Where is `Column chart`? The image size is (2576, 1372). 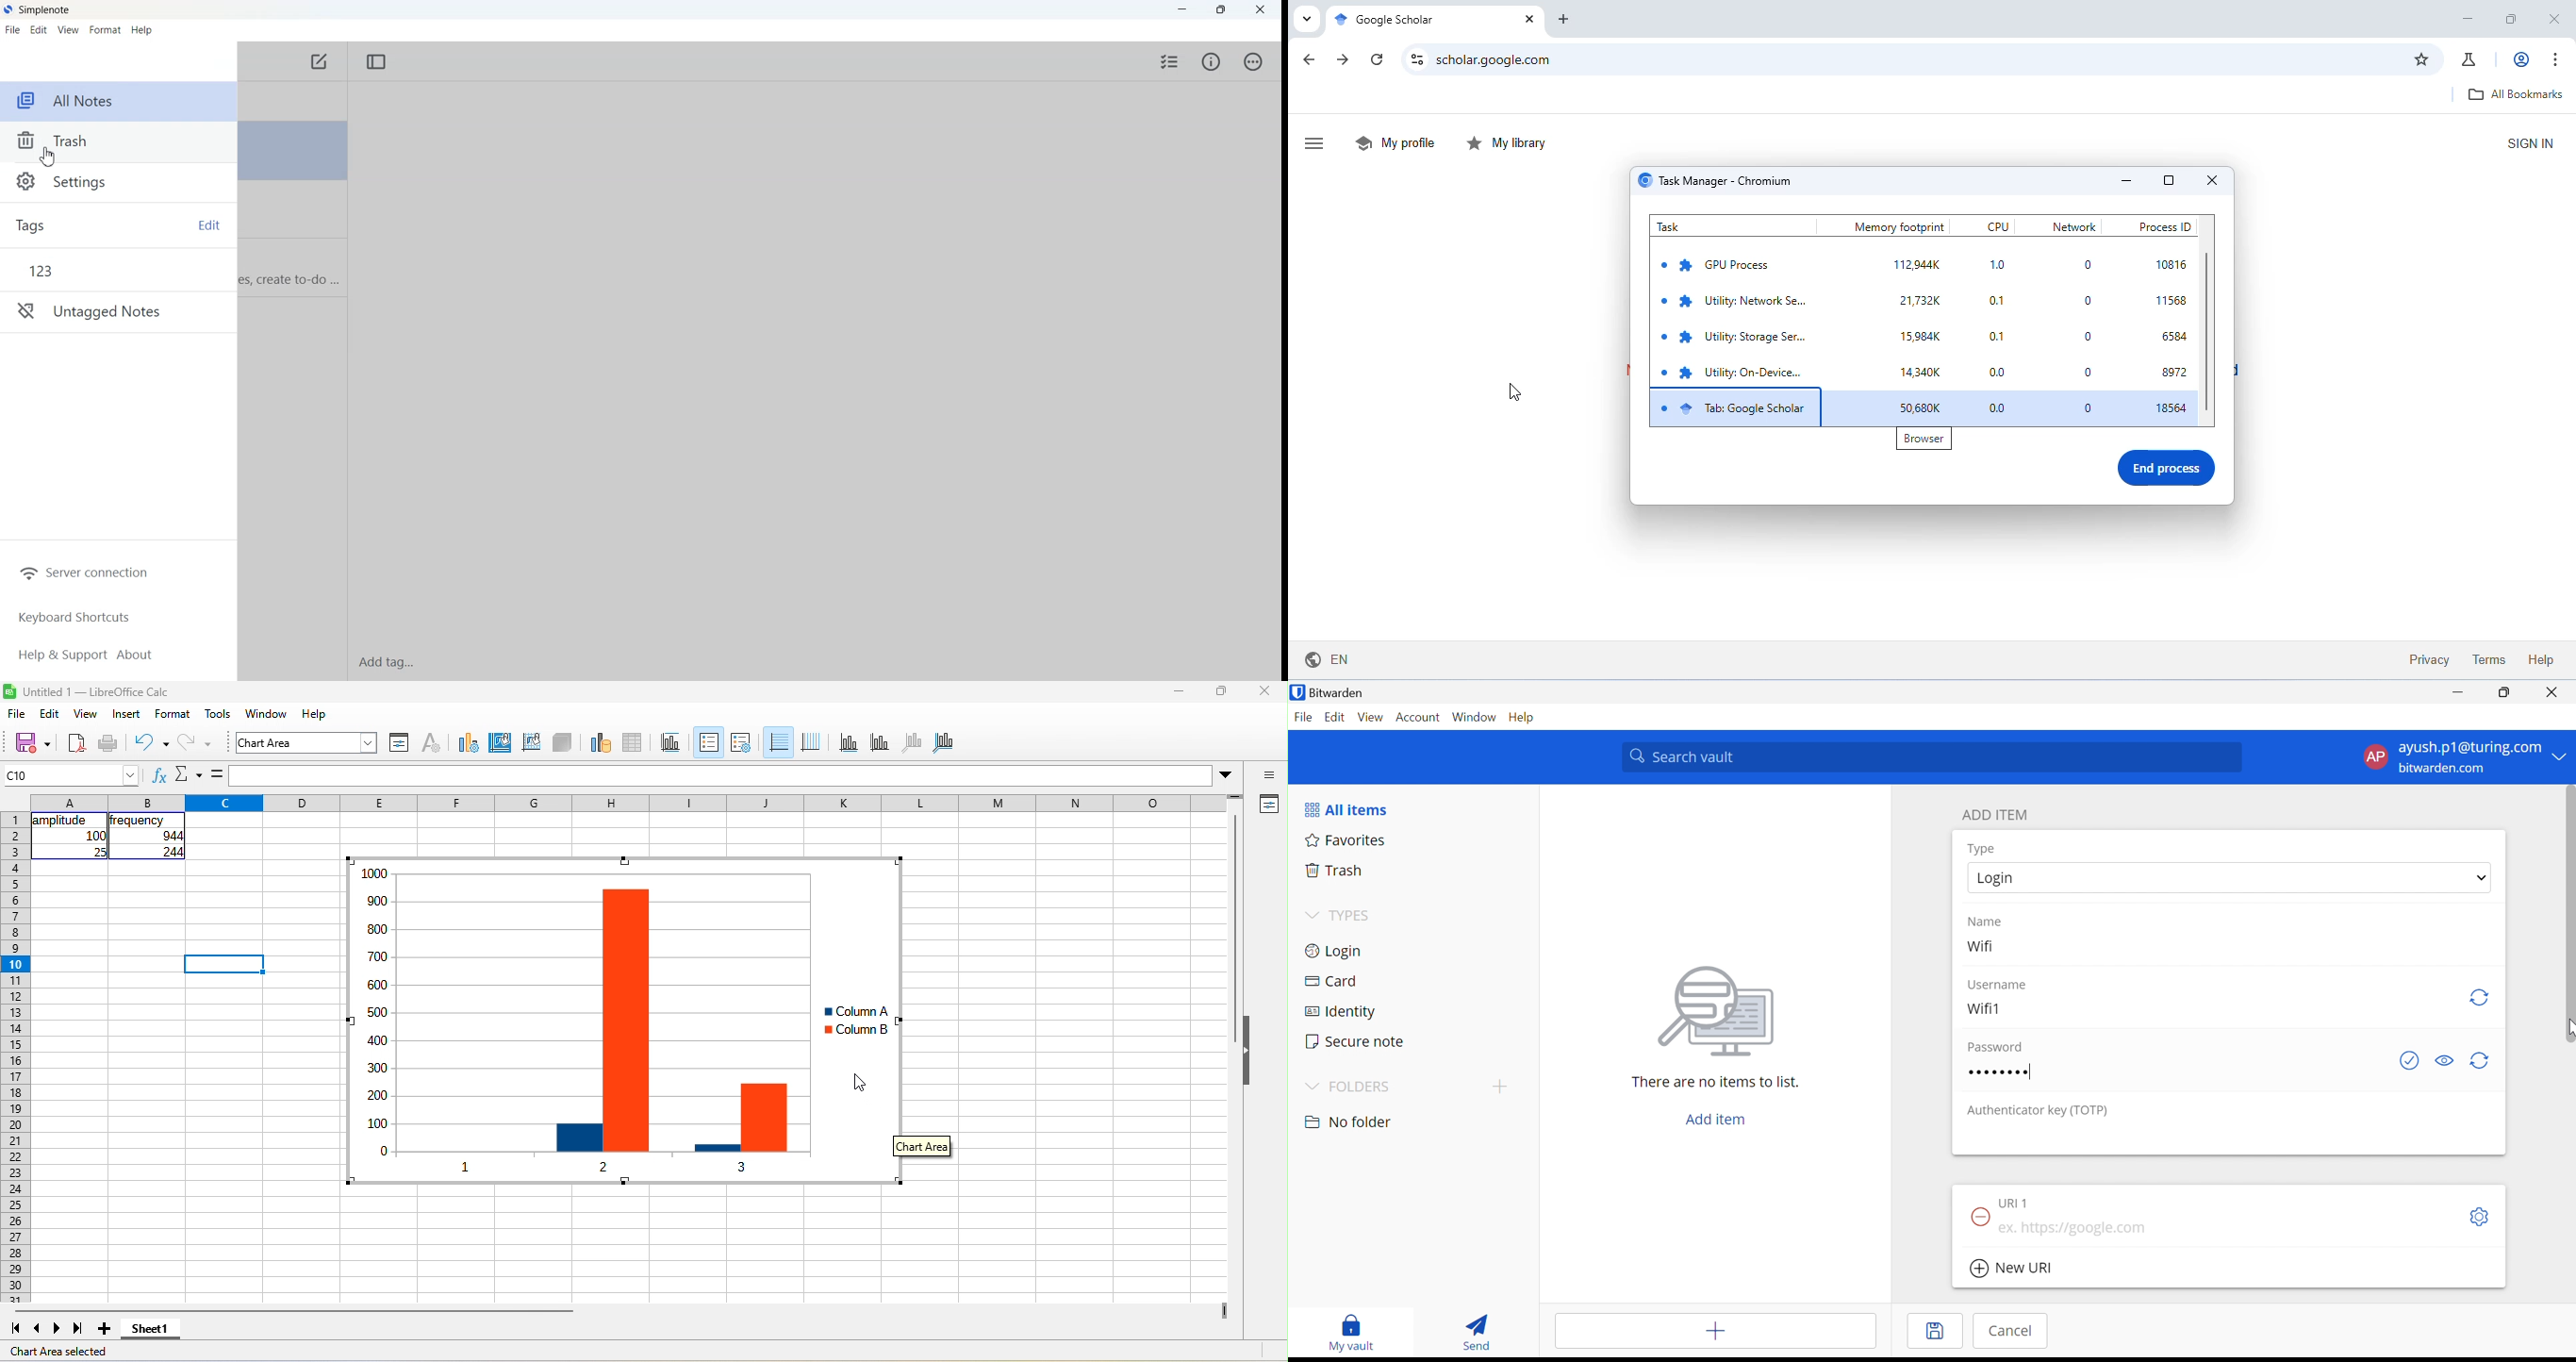
Column chart is located at coordinates (617, 1021).